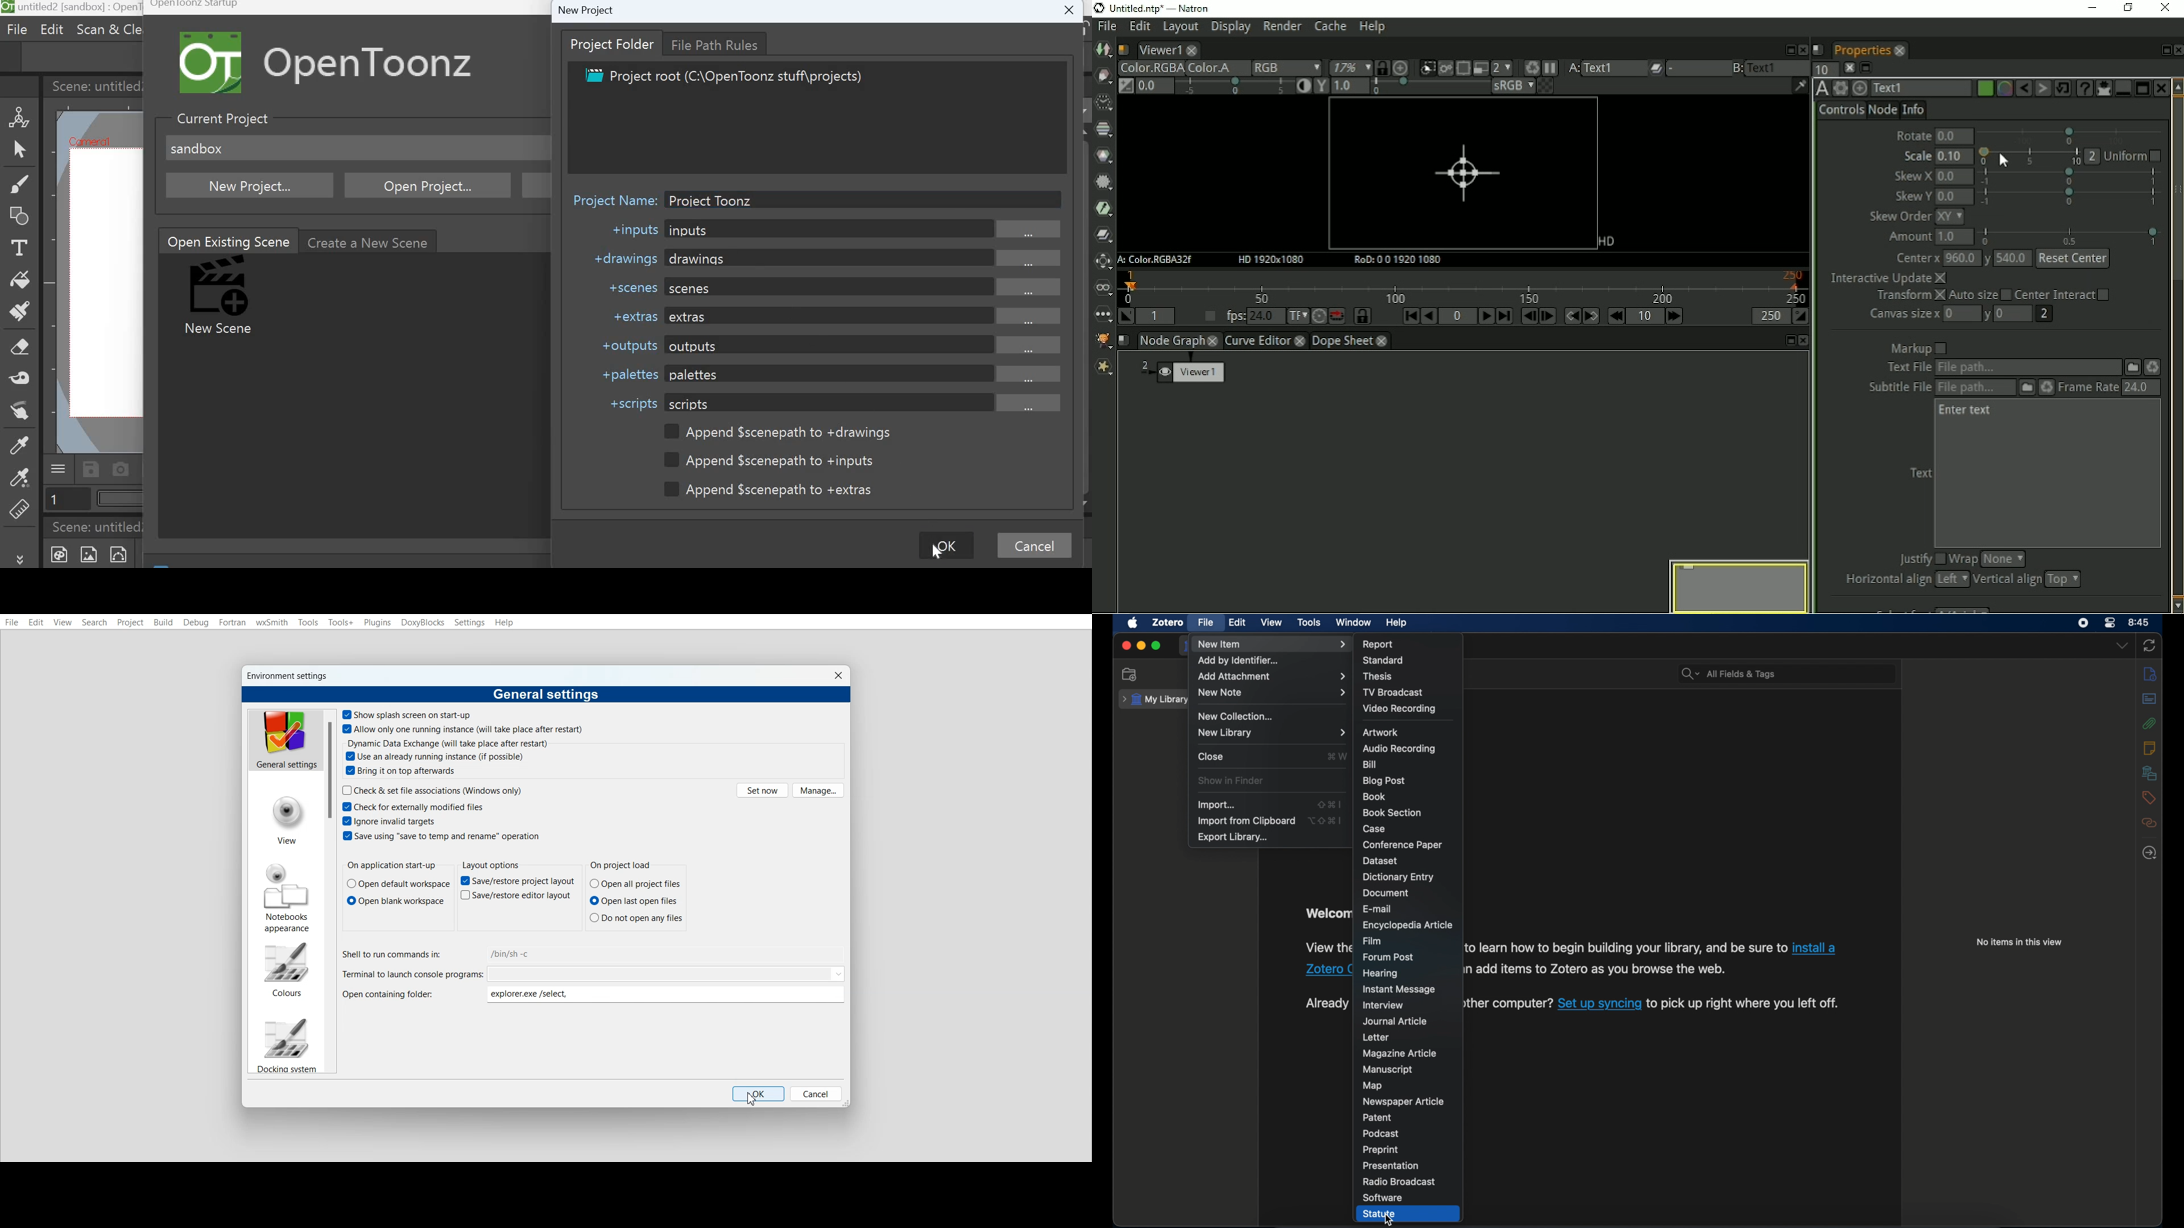 This screenshot has height=1232, width=2184. I want to click on Search, so click(96, 623).